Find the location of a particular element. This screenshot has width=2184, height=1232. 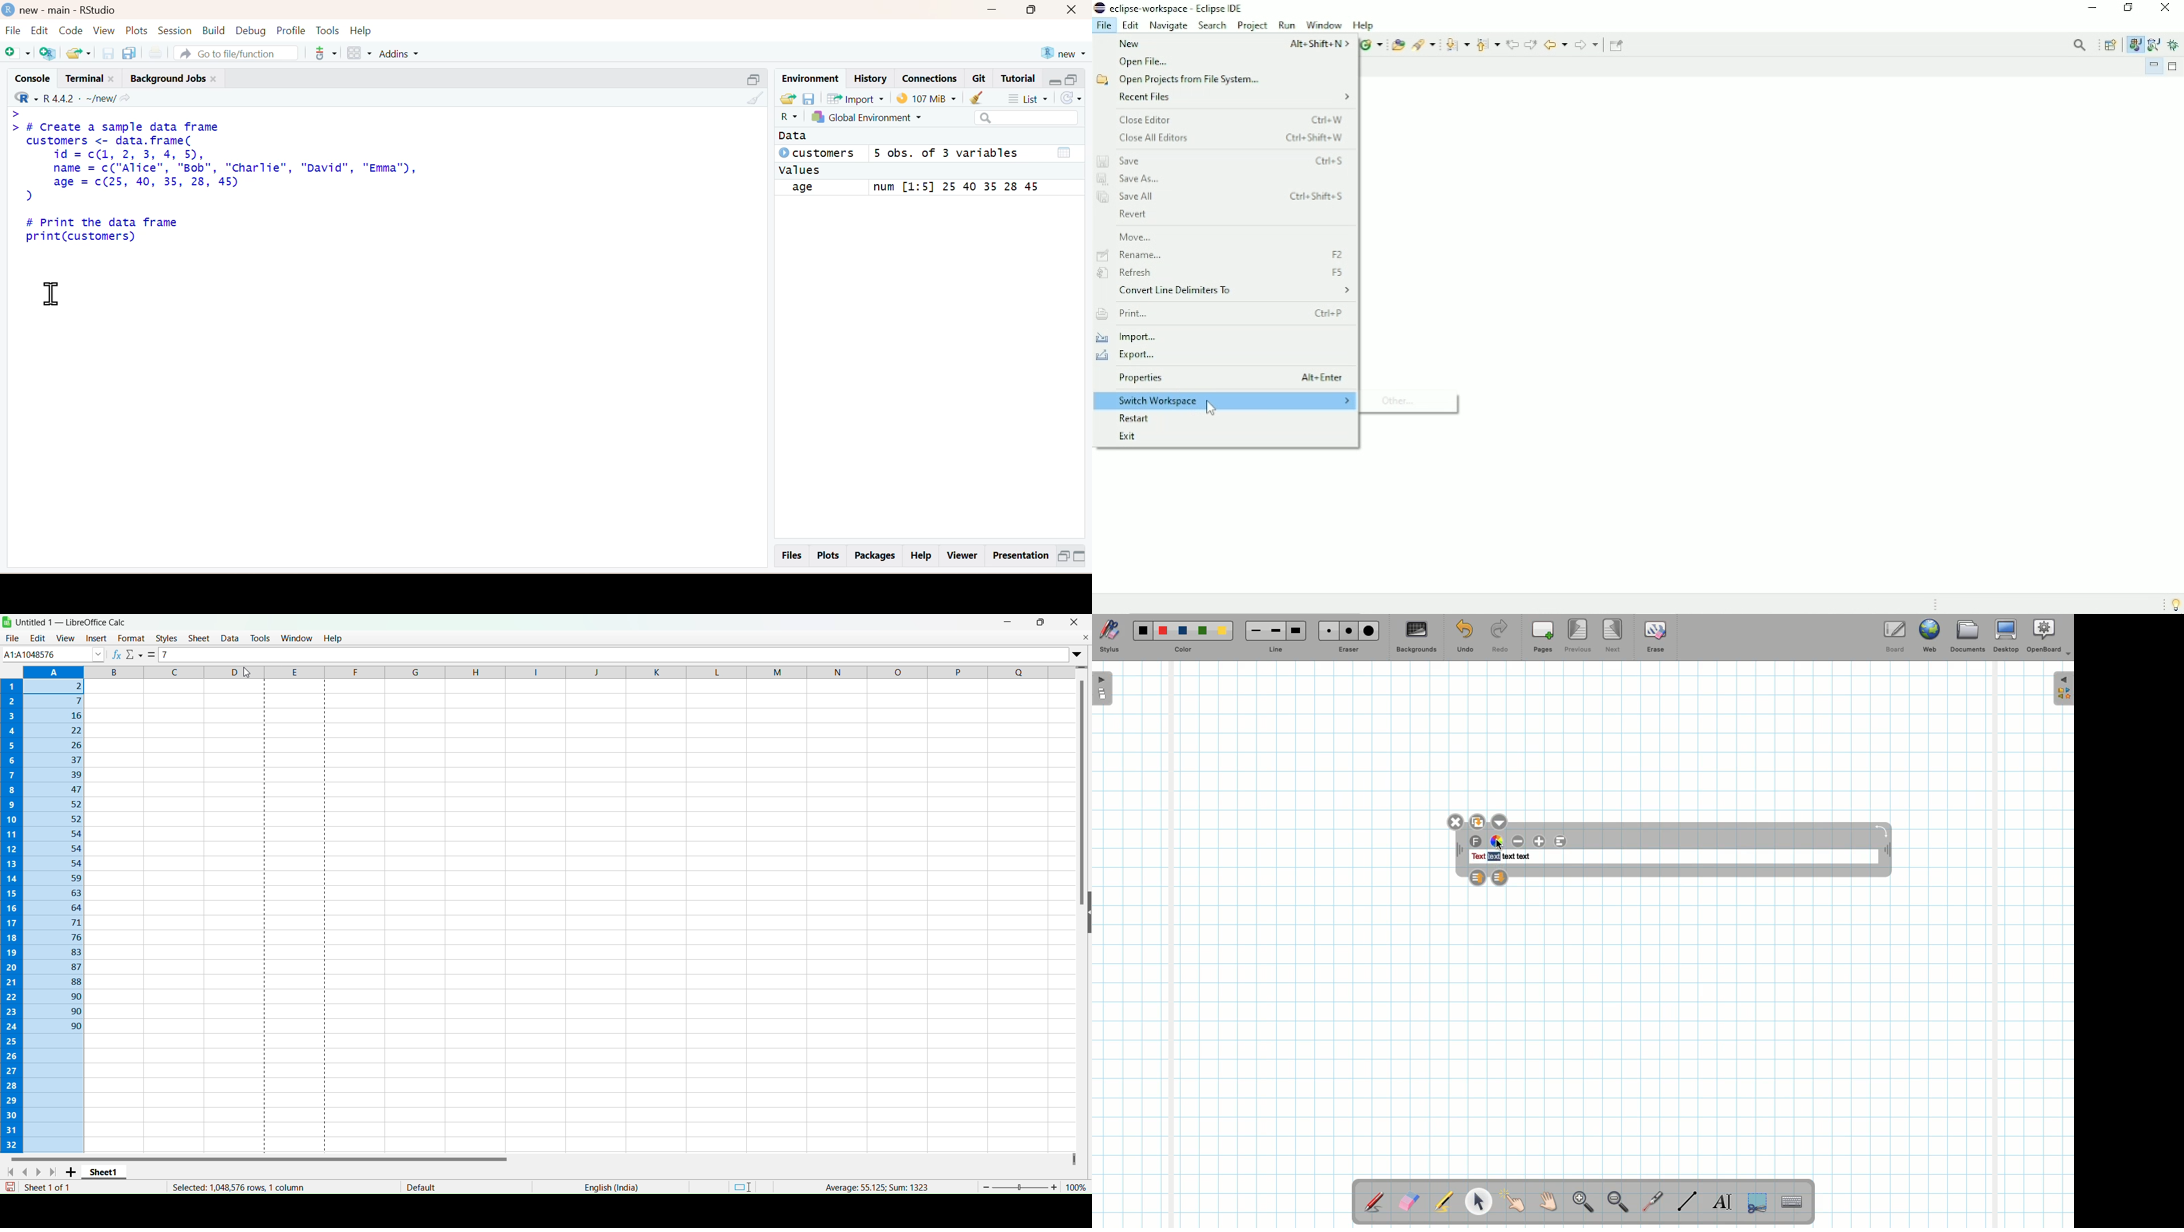

Print the current files is located at coordinates (154, 52).